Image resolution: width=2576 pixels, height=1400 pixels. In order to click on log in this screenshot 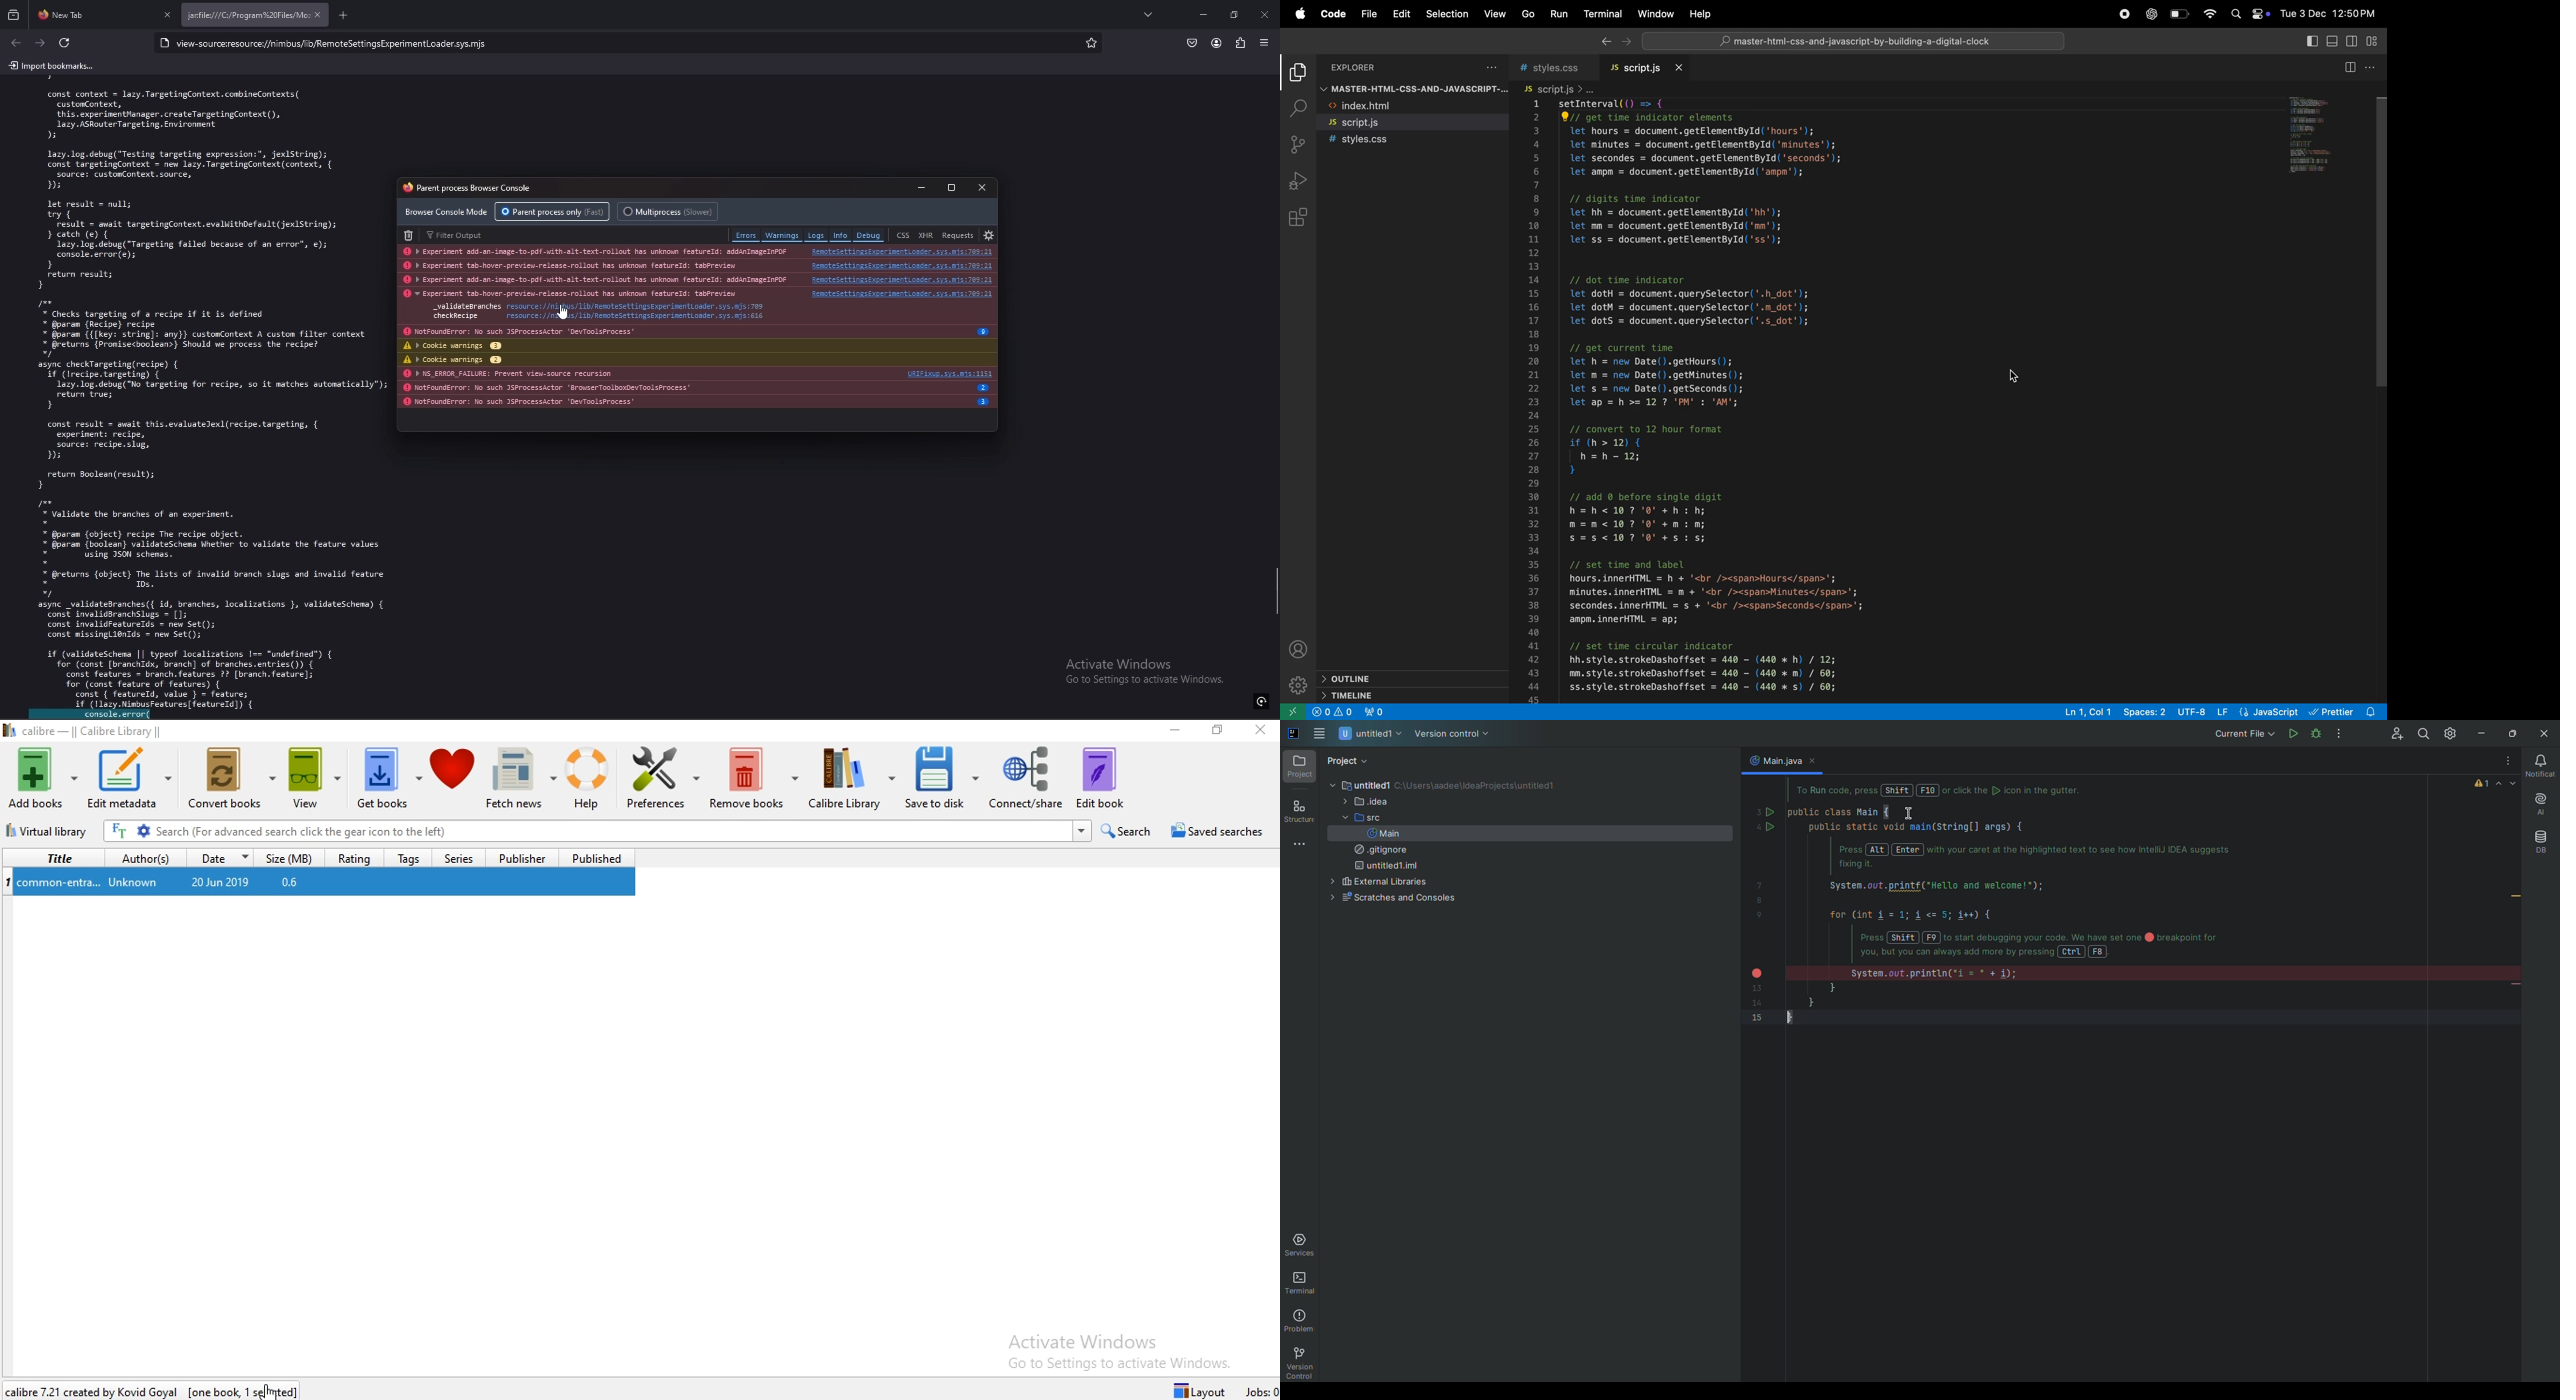, I will do `click(572, 332)`.